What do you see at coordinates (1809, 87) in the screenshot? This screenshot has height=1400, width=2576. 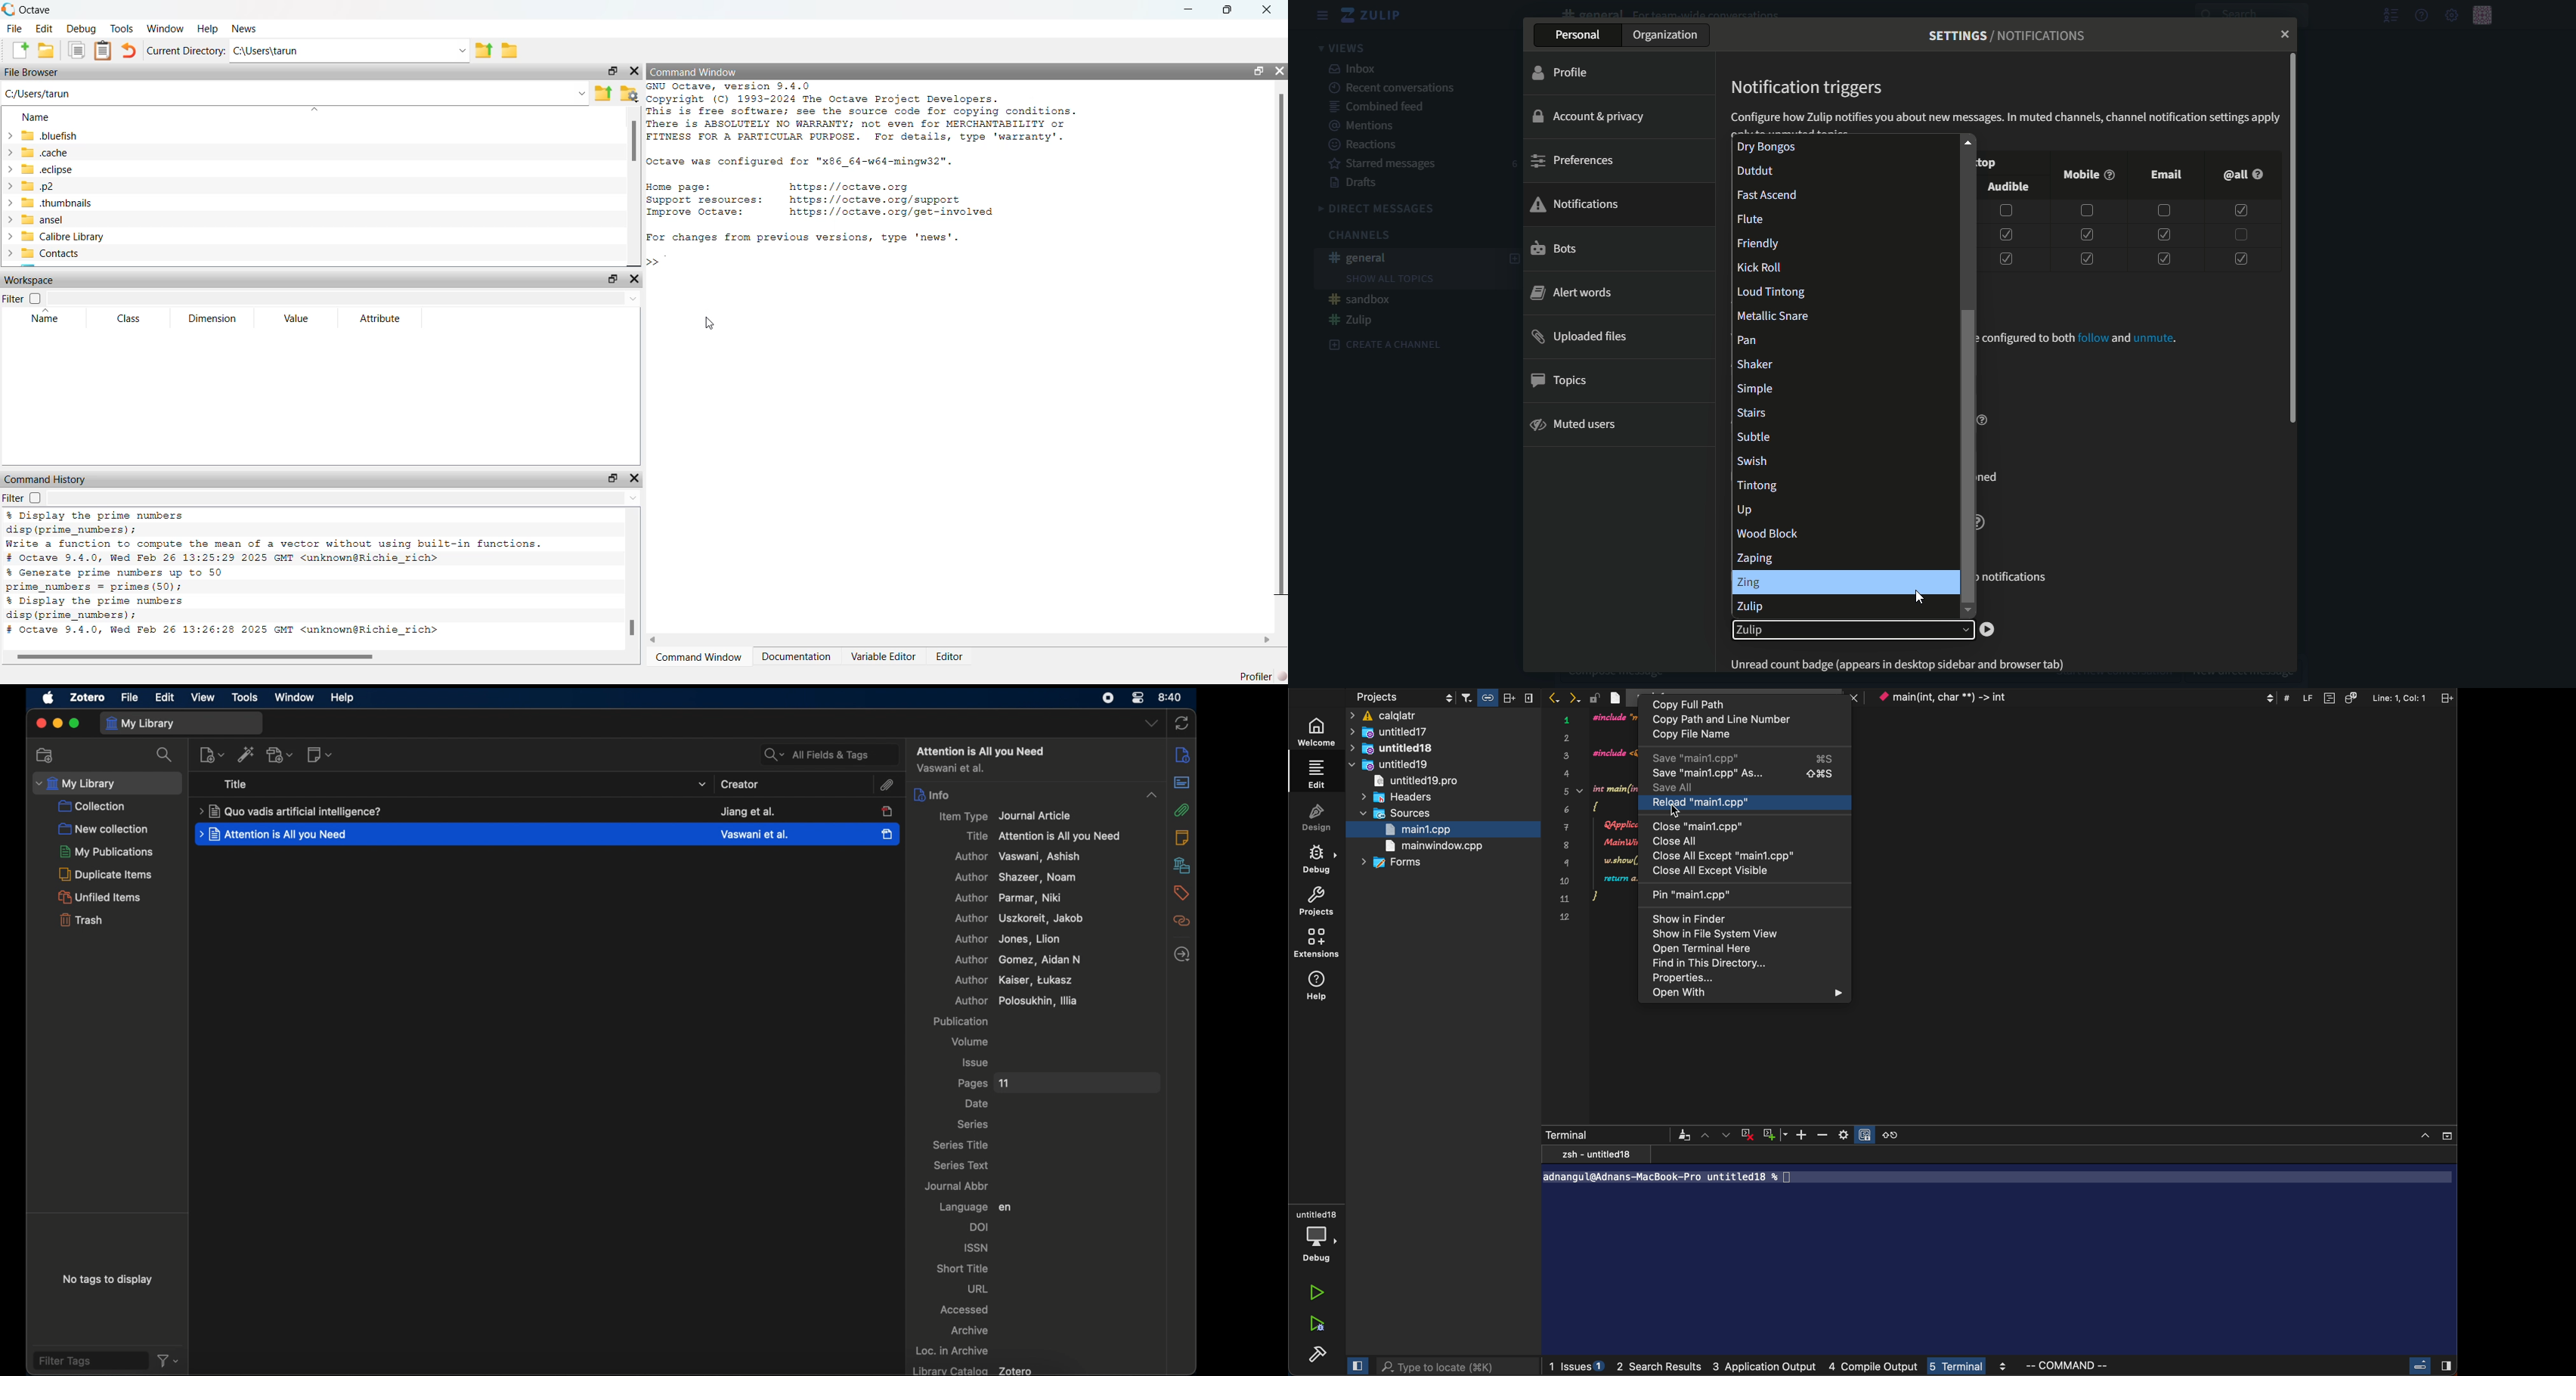 I see `text` at bounding box center [1809, 87].